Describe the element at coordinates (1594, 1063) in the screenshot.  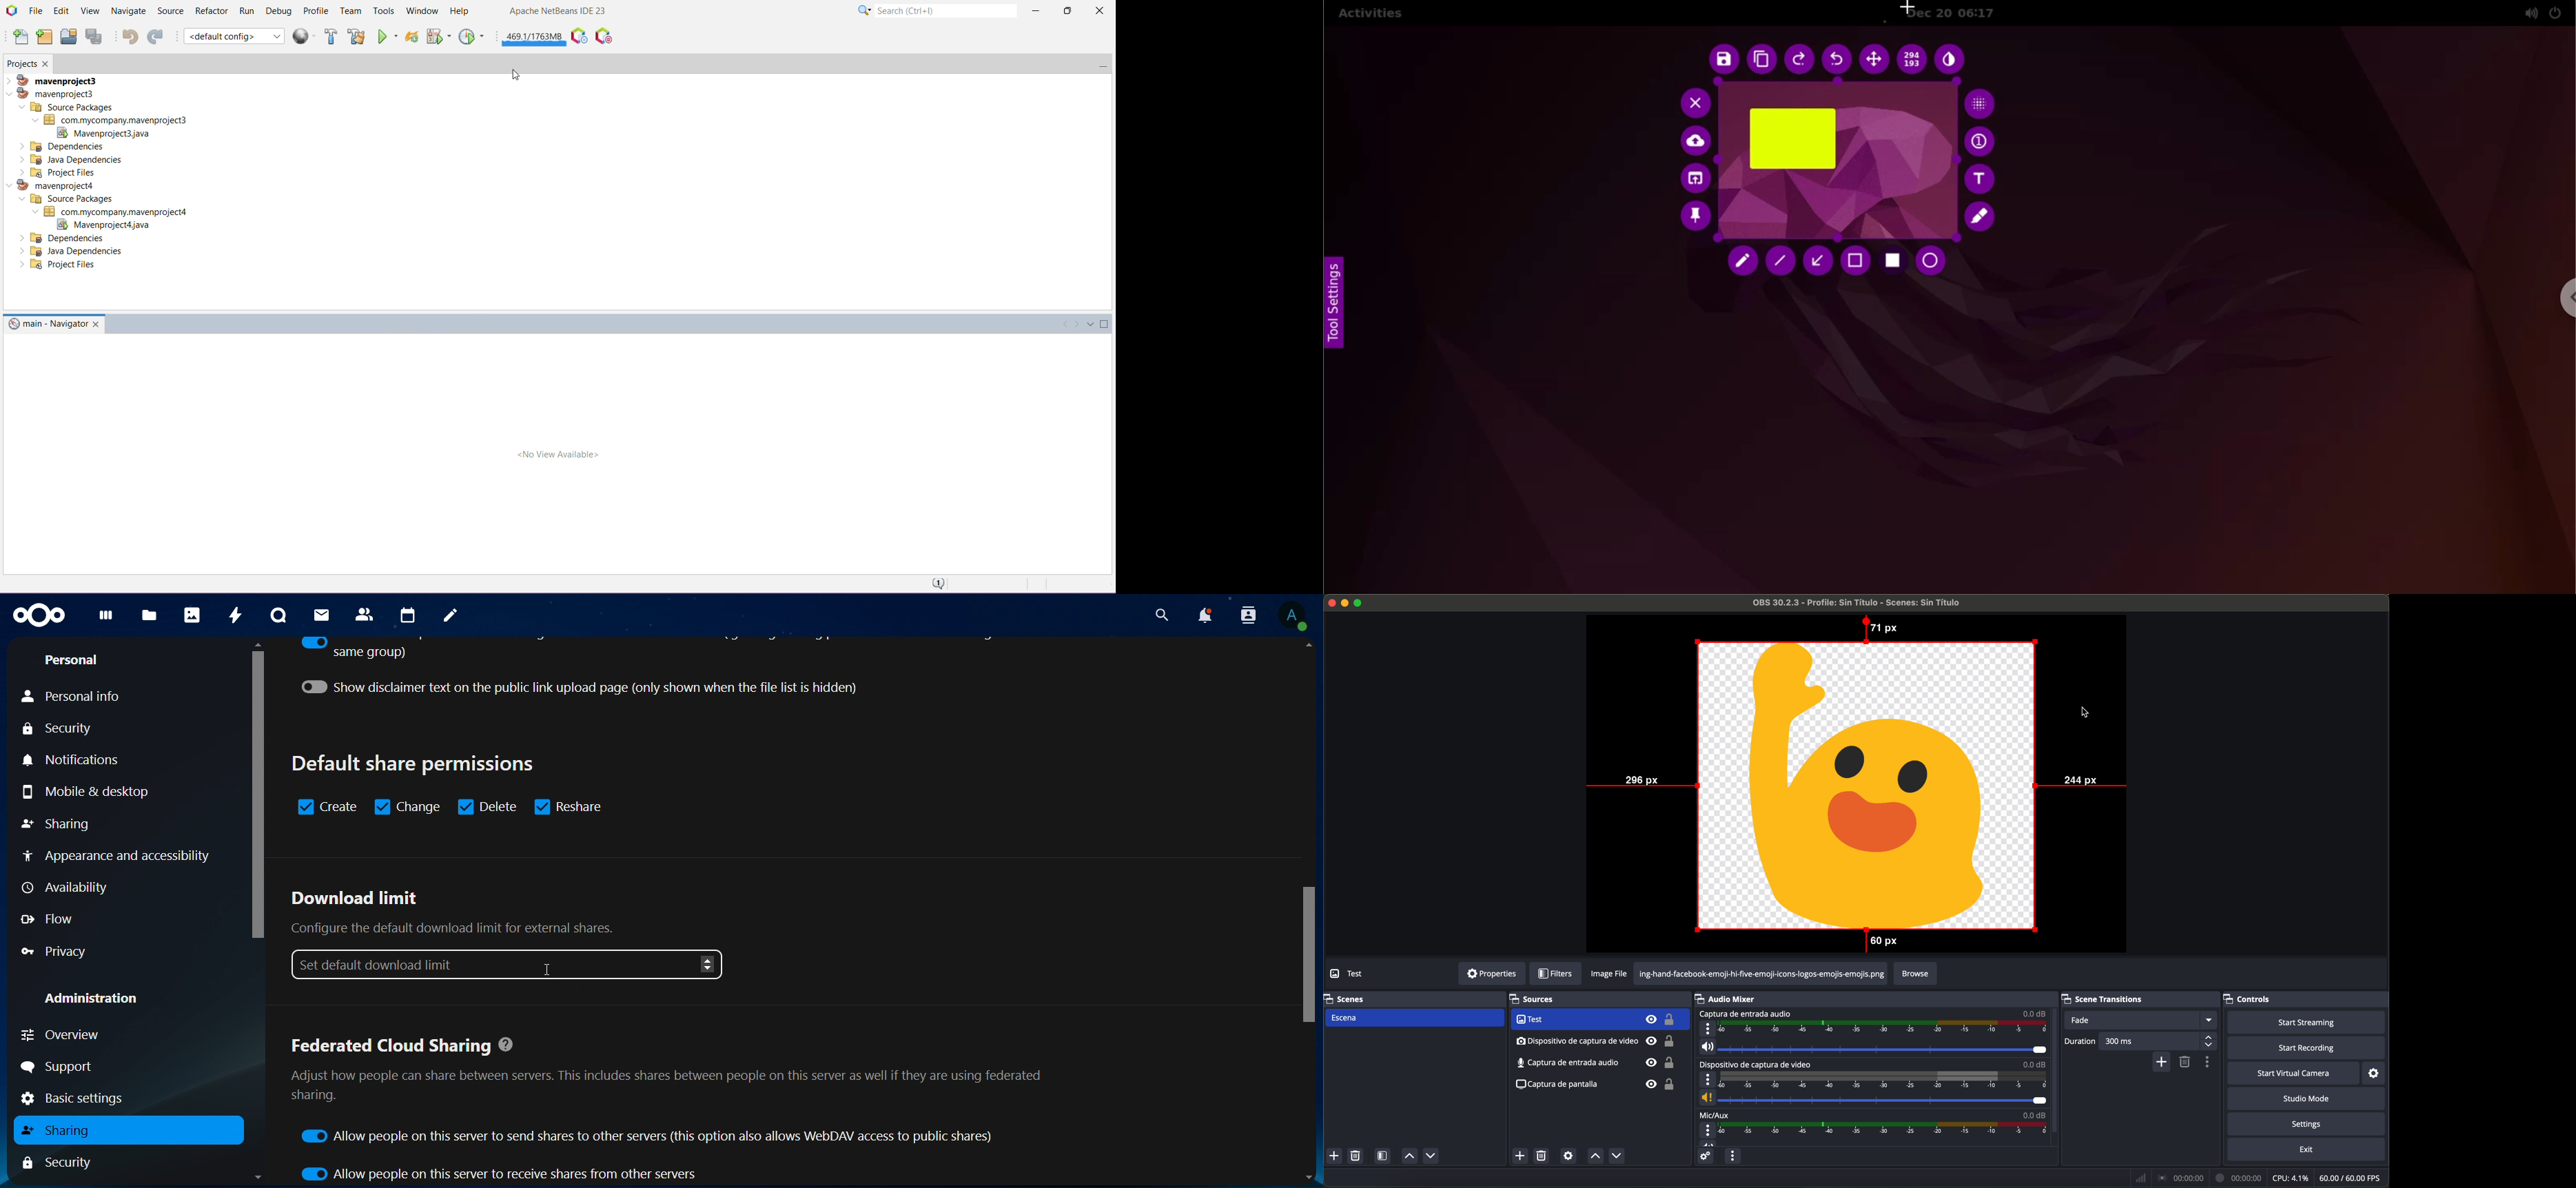
I see `screenshot` at that location.